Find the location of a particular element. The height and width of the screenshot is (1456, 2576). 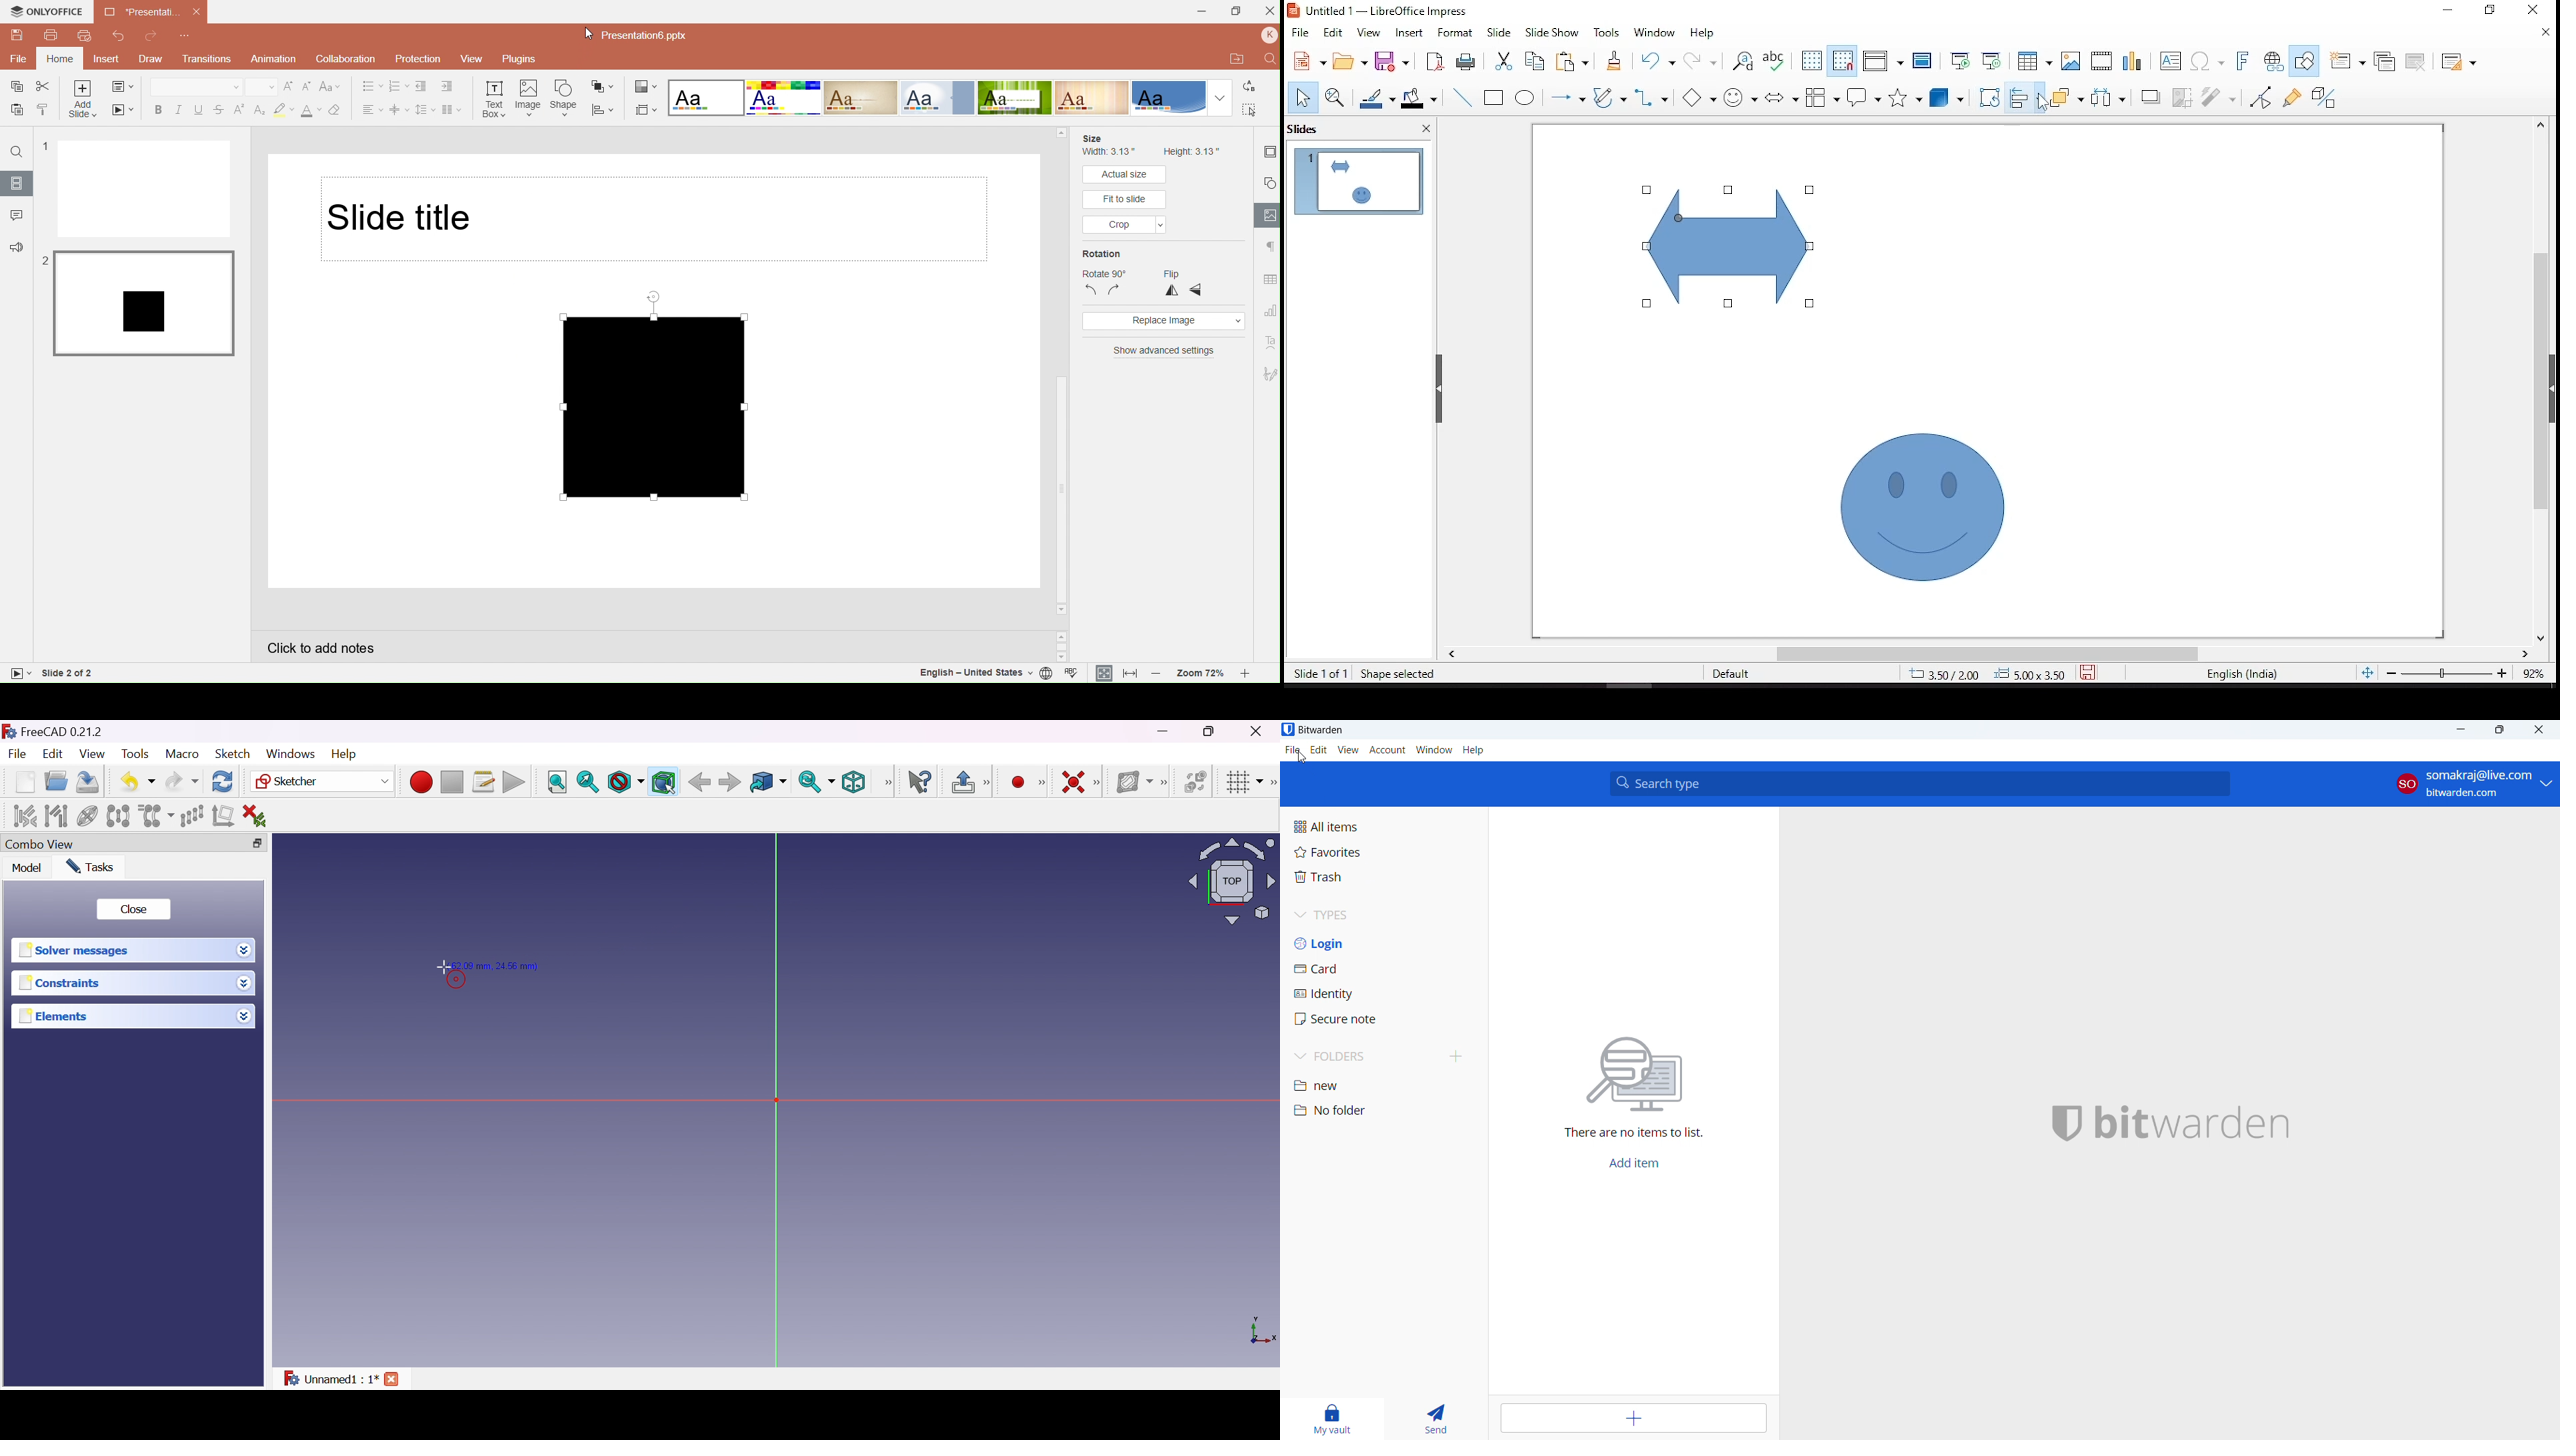

View is located at coordinates (93, 755).